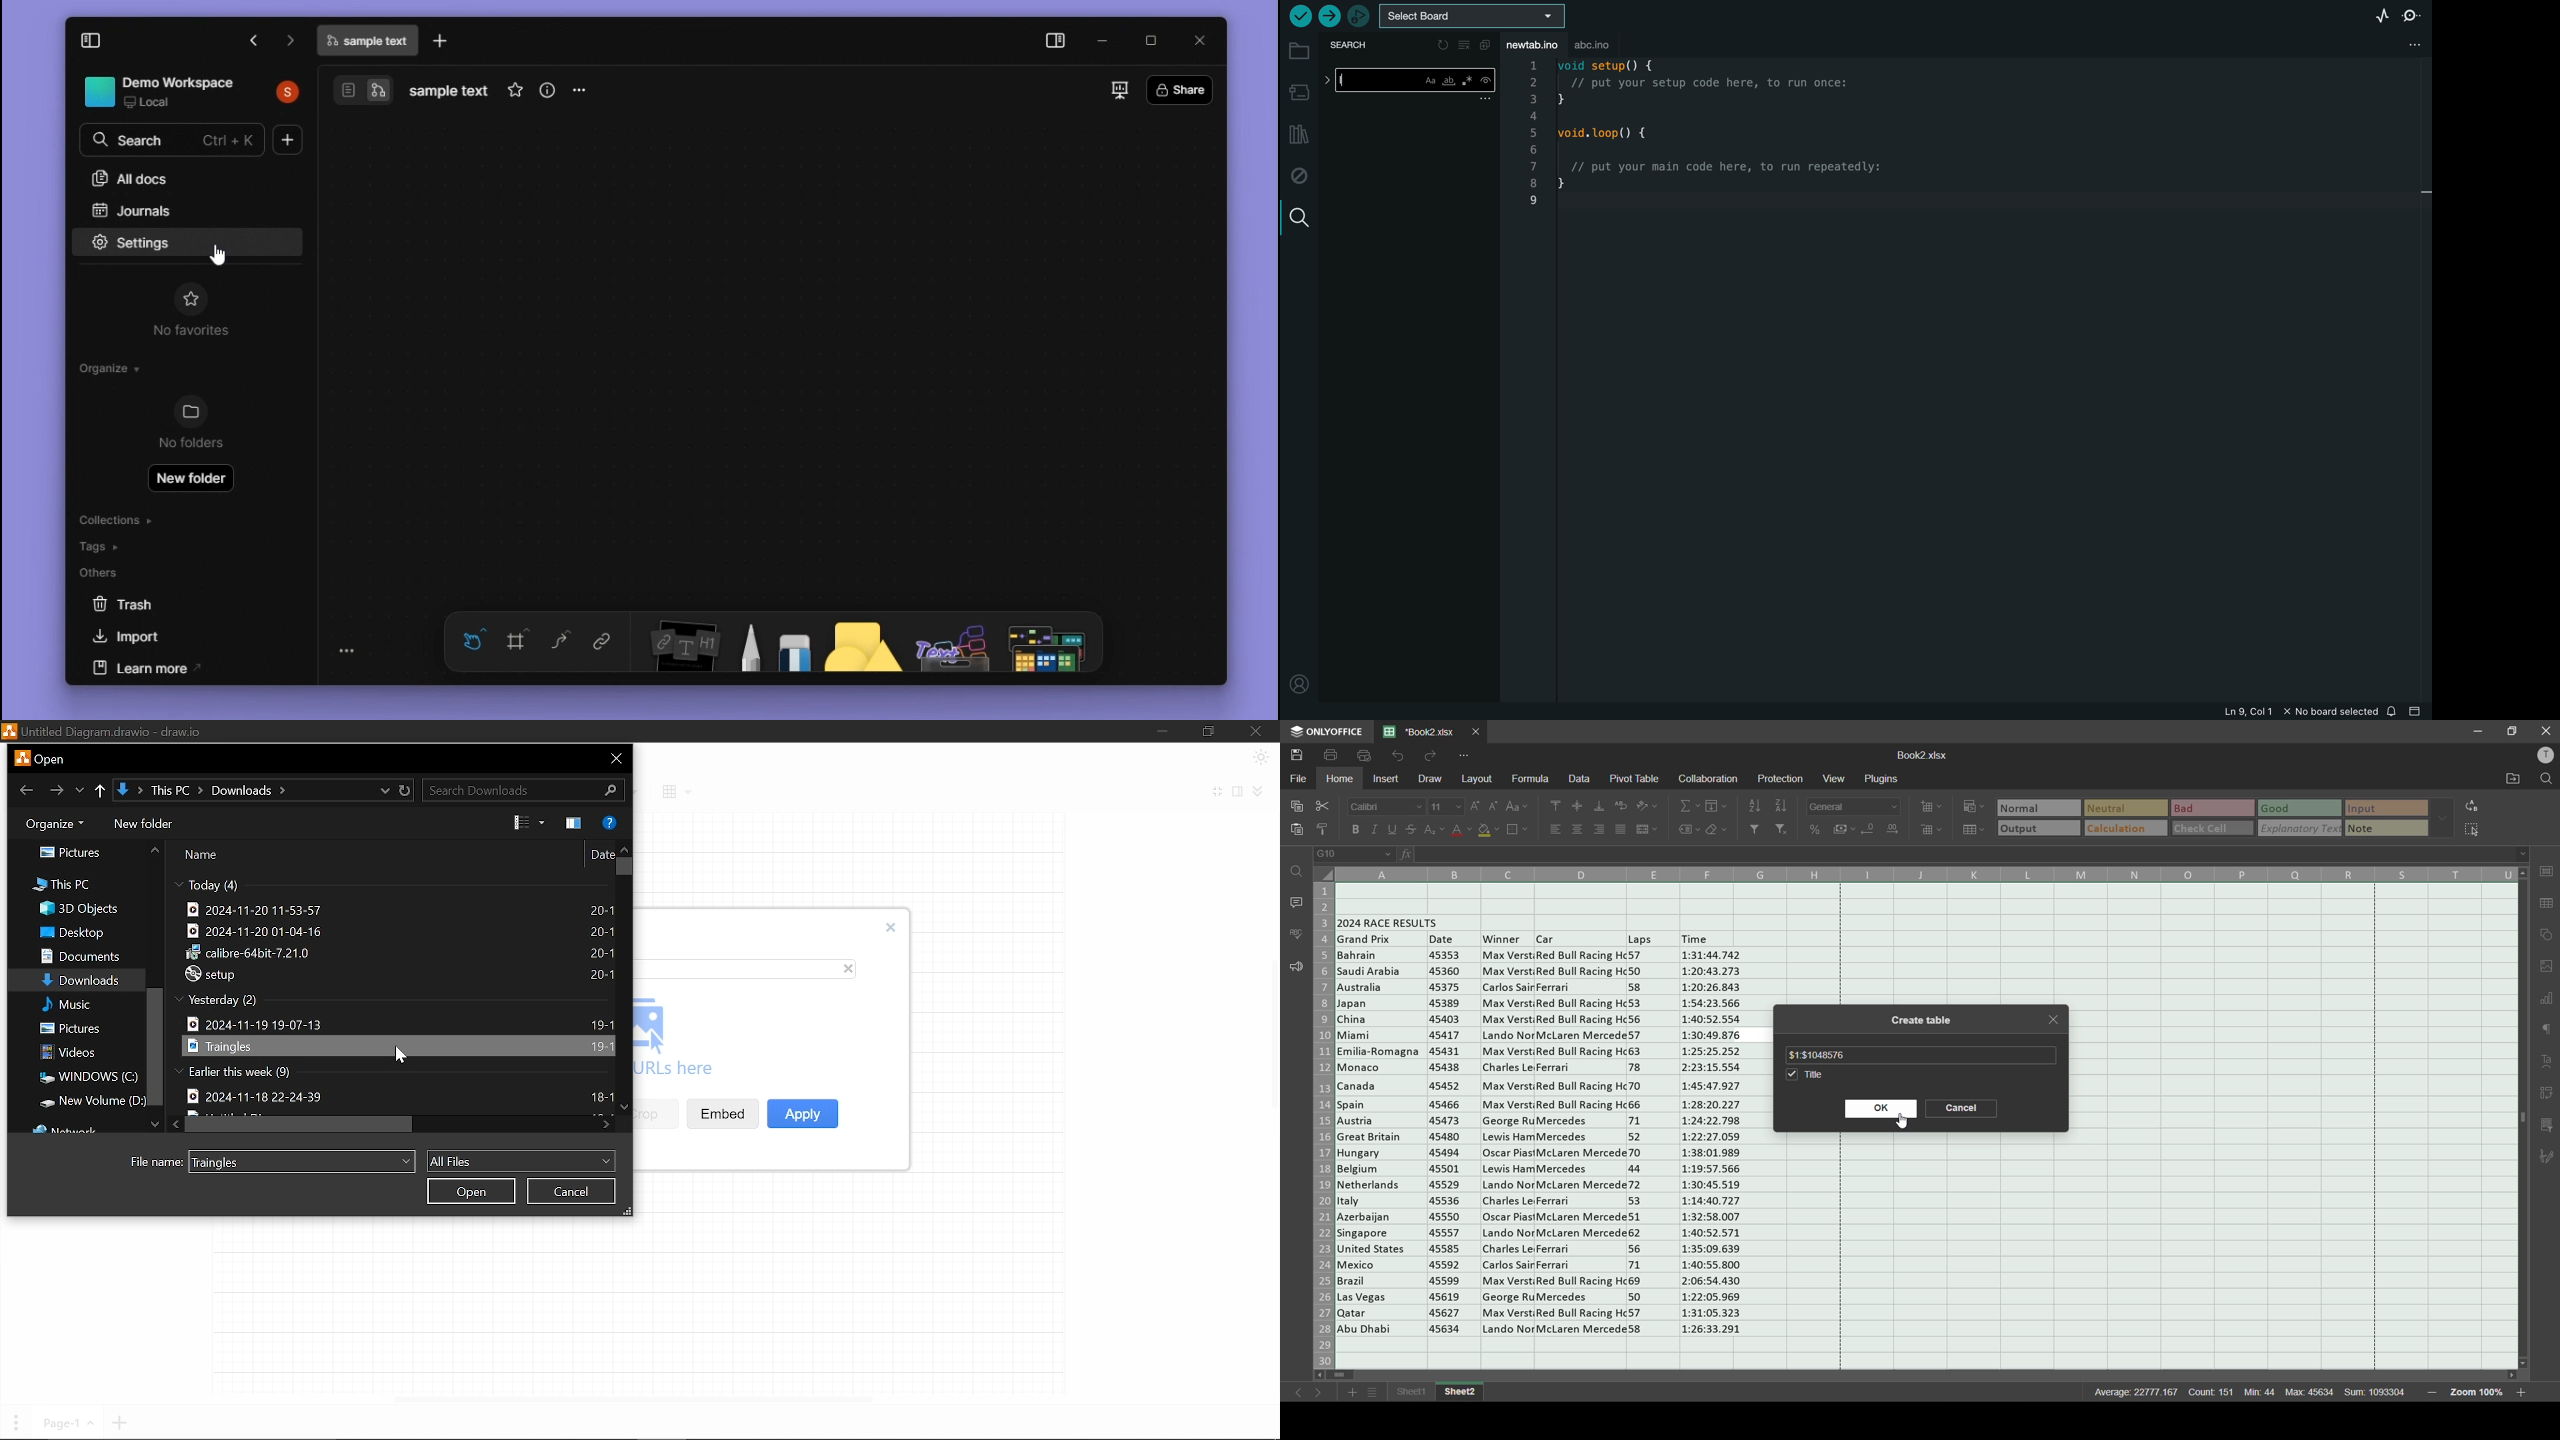 The height and width of the screenshot is (1456, 2576). I want to click on 18-1, so click(600, 1097).